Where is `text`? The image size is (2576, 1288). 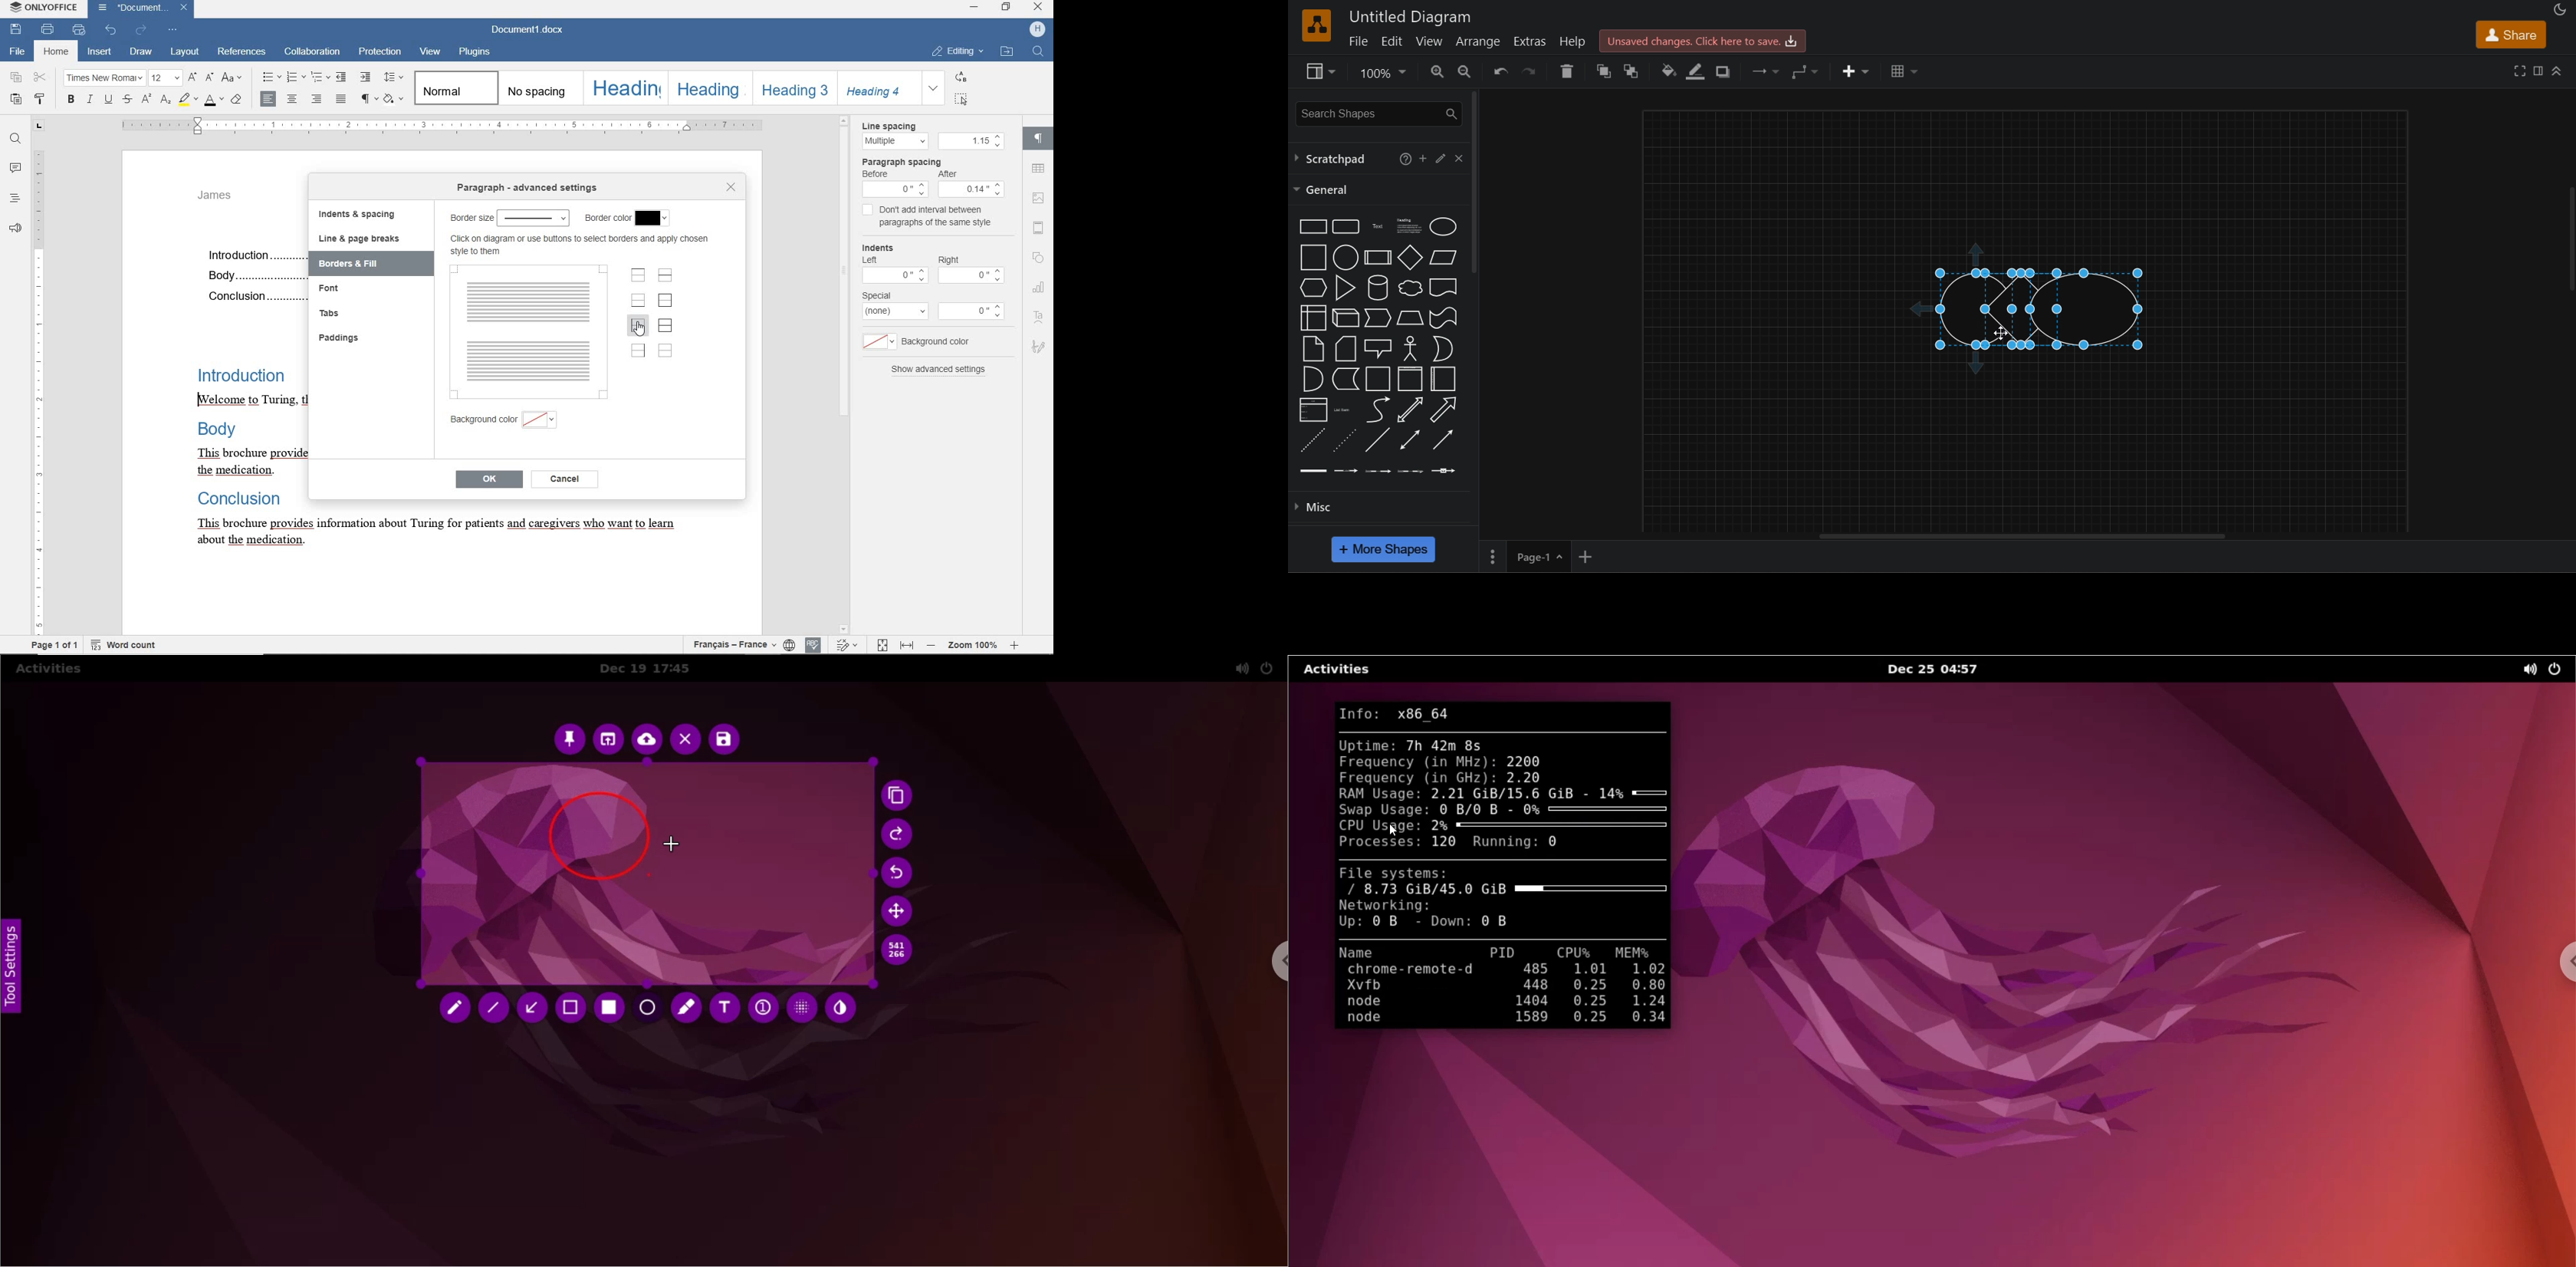 text is located at coordinates (1379, 225).